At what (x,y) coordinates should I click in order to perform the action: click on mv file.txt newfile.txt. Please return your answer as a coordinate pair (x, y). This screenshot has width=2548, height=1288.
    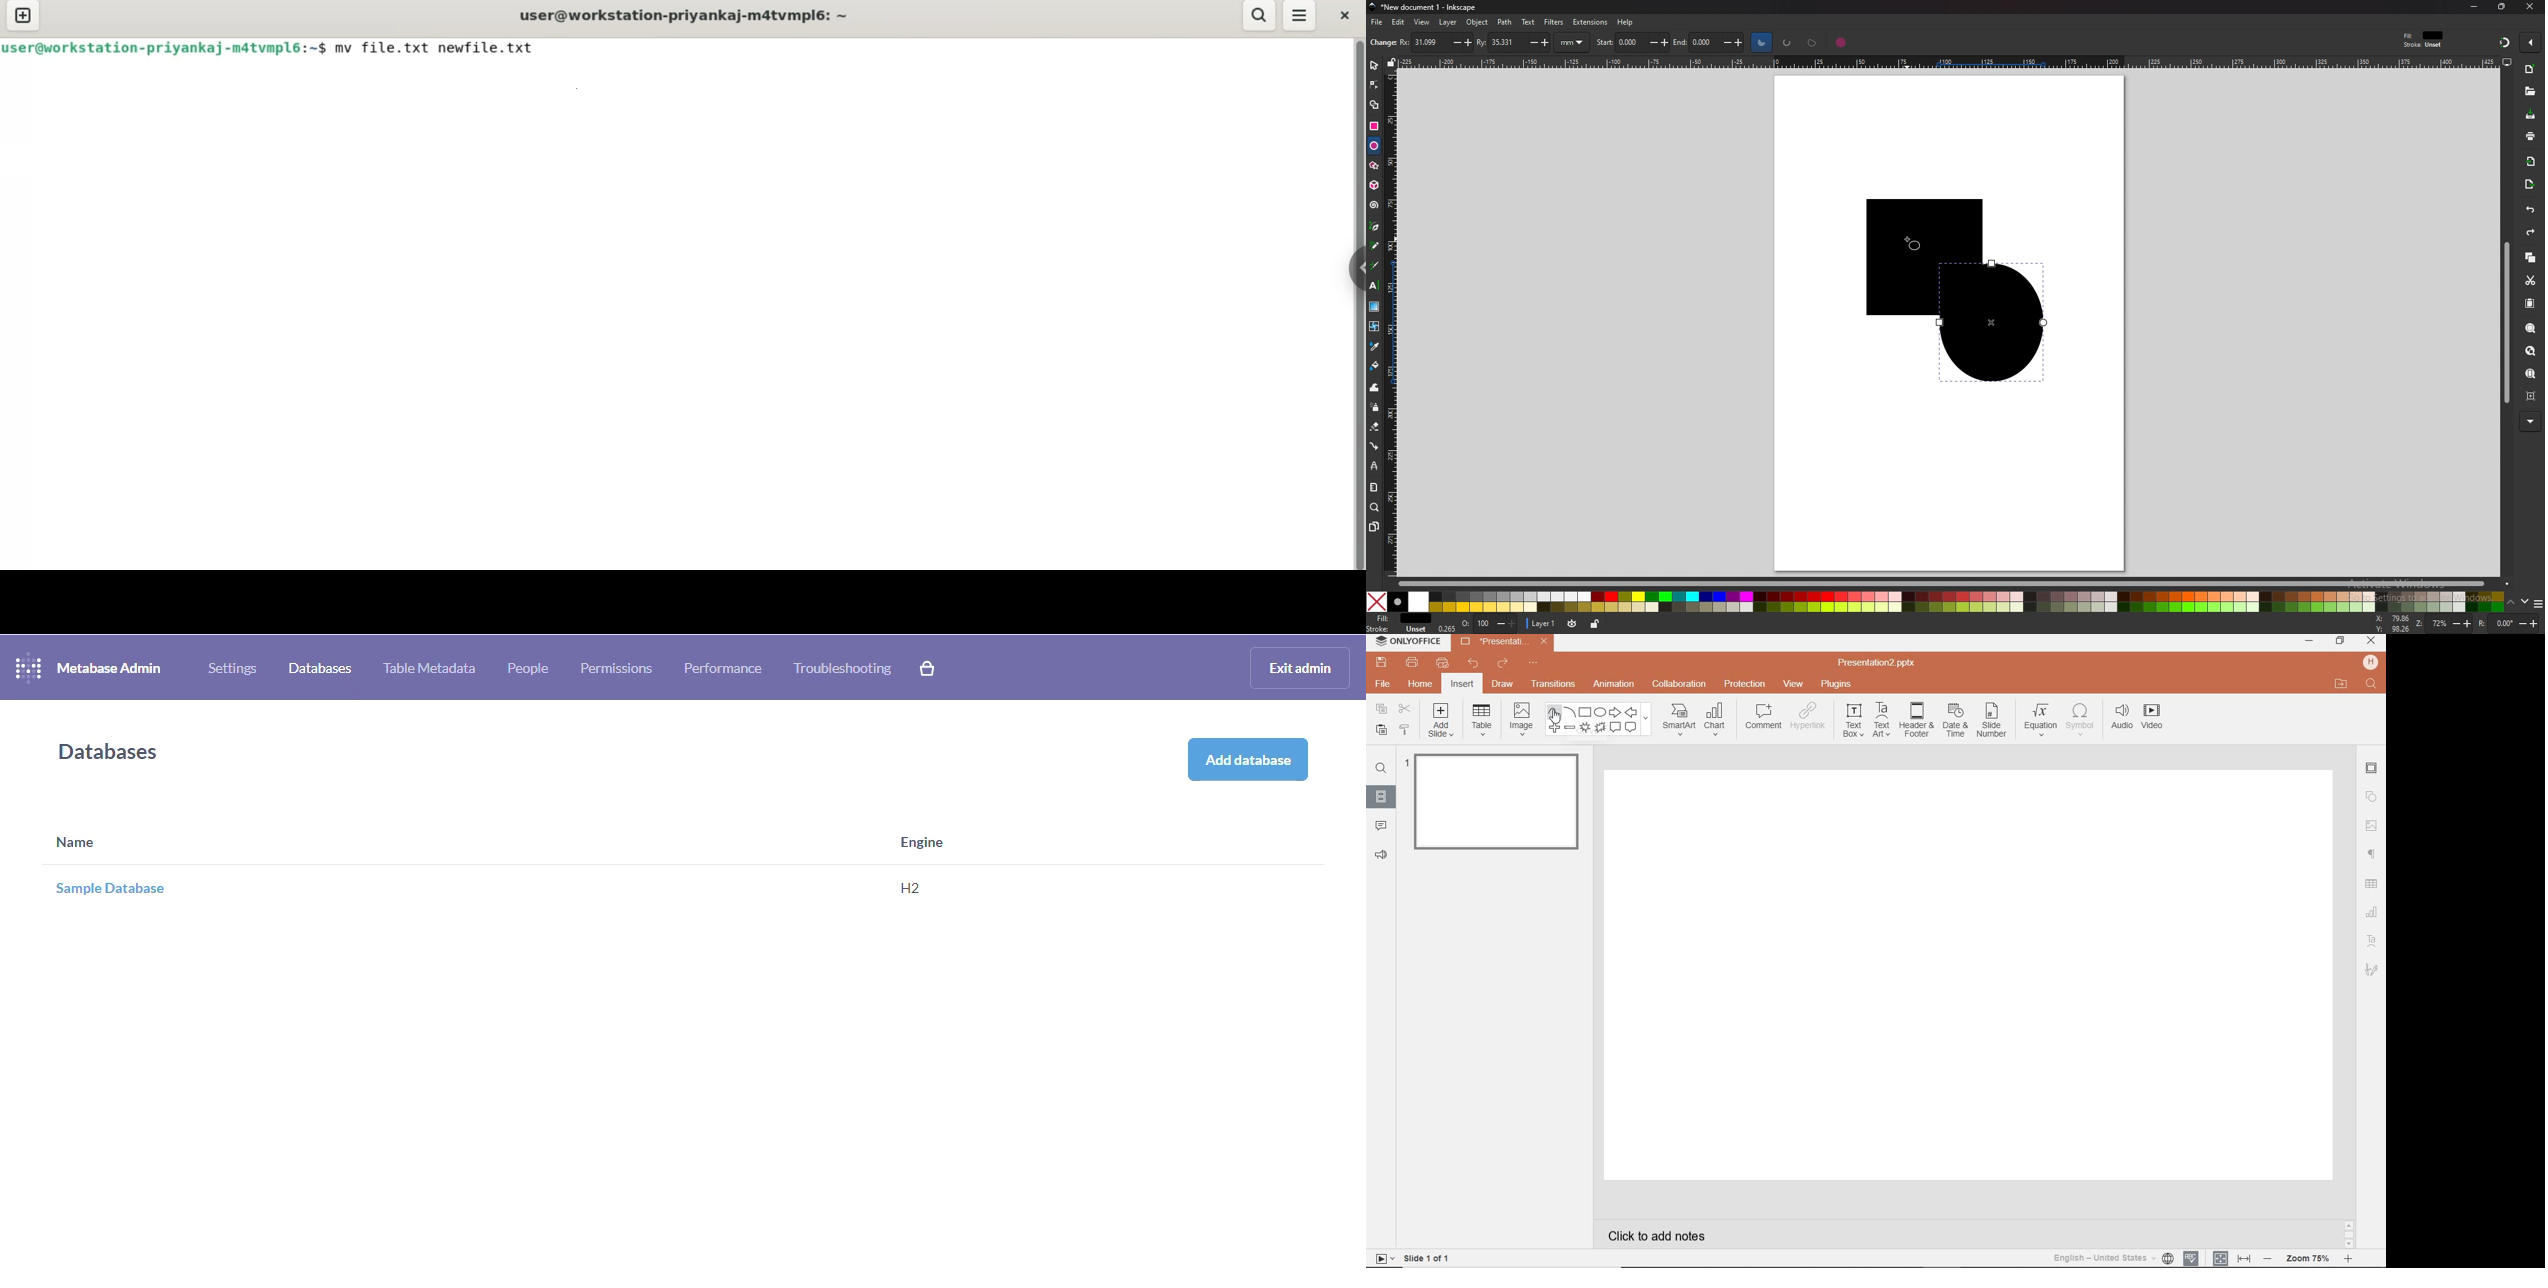
    Looking at the image, I should click on (435, 47).